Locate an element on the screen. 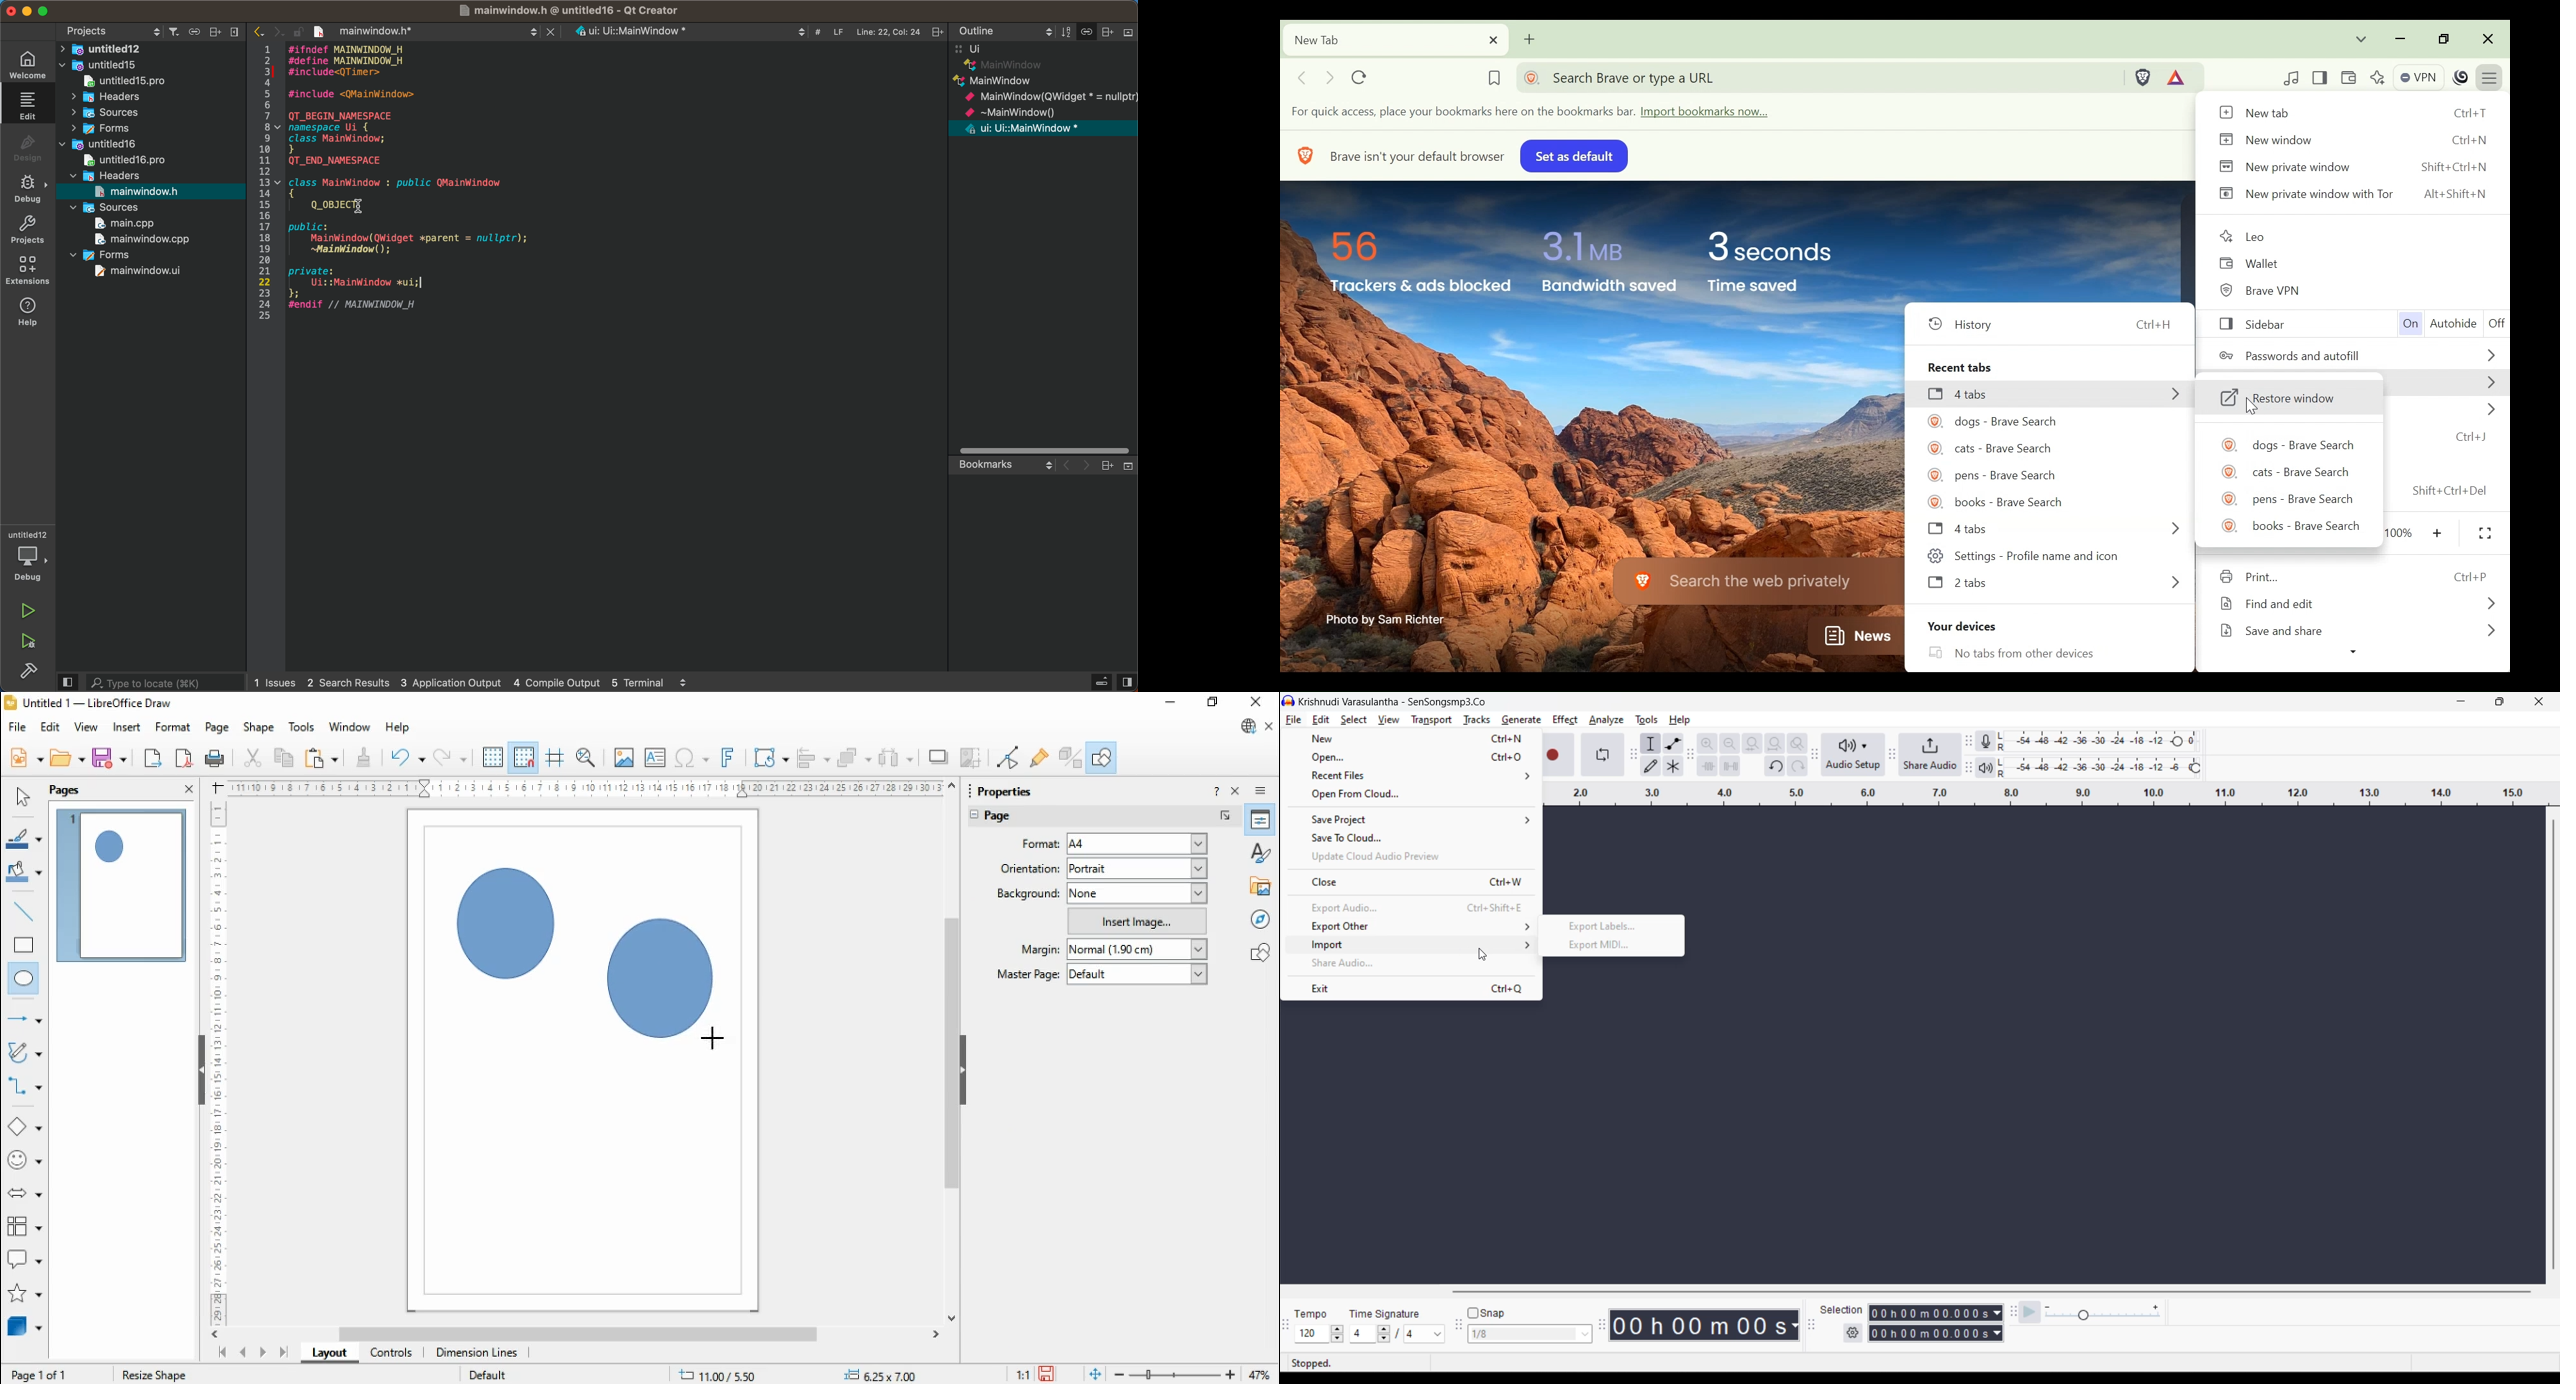 This screenshot has width=2576, height=1400. zoom toggle is located at coordinates (1800, 744).